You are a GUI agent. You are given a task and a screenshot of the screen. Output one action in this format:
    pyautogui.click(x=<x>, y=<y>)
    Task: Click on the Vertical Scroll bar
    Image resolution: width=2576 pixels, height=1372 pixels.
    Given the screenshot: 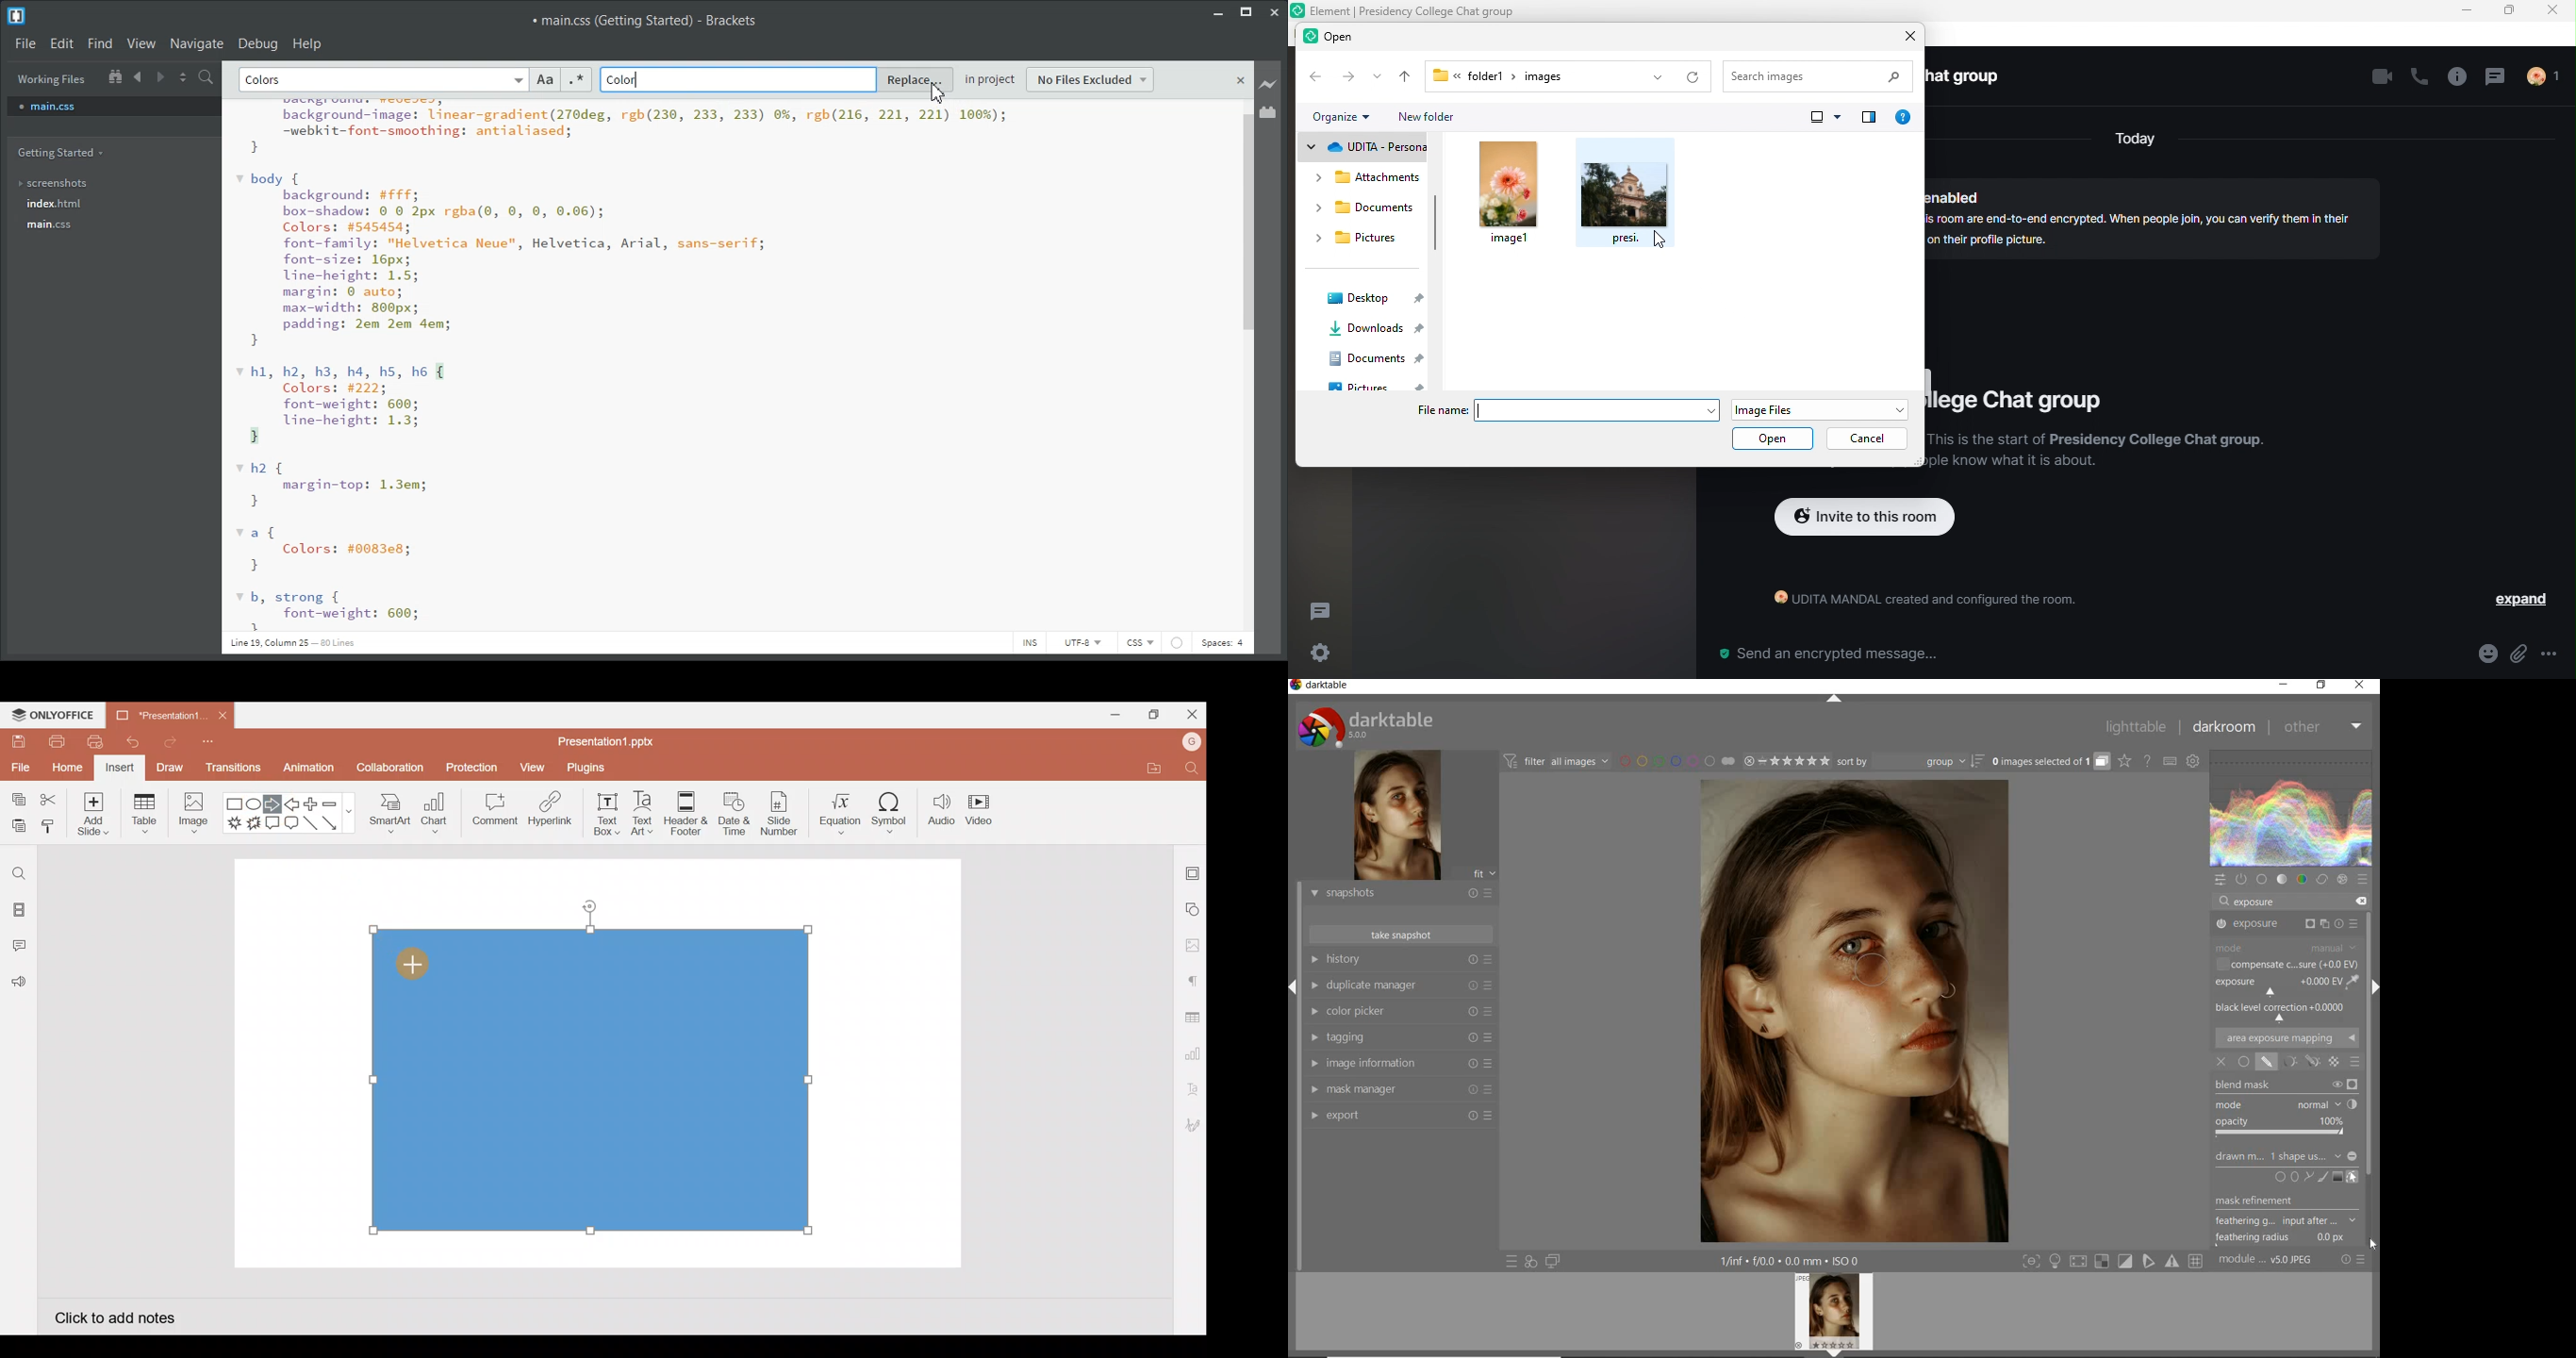 What is the action you would take?
    pyautogui.click(x=1245, y=370)
    